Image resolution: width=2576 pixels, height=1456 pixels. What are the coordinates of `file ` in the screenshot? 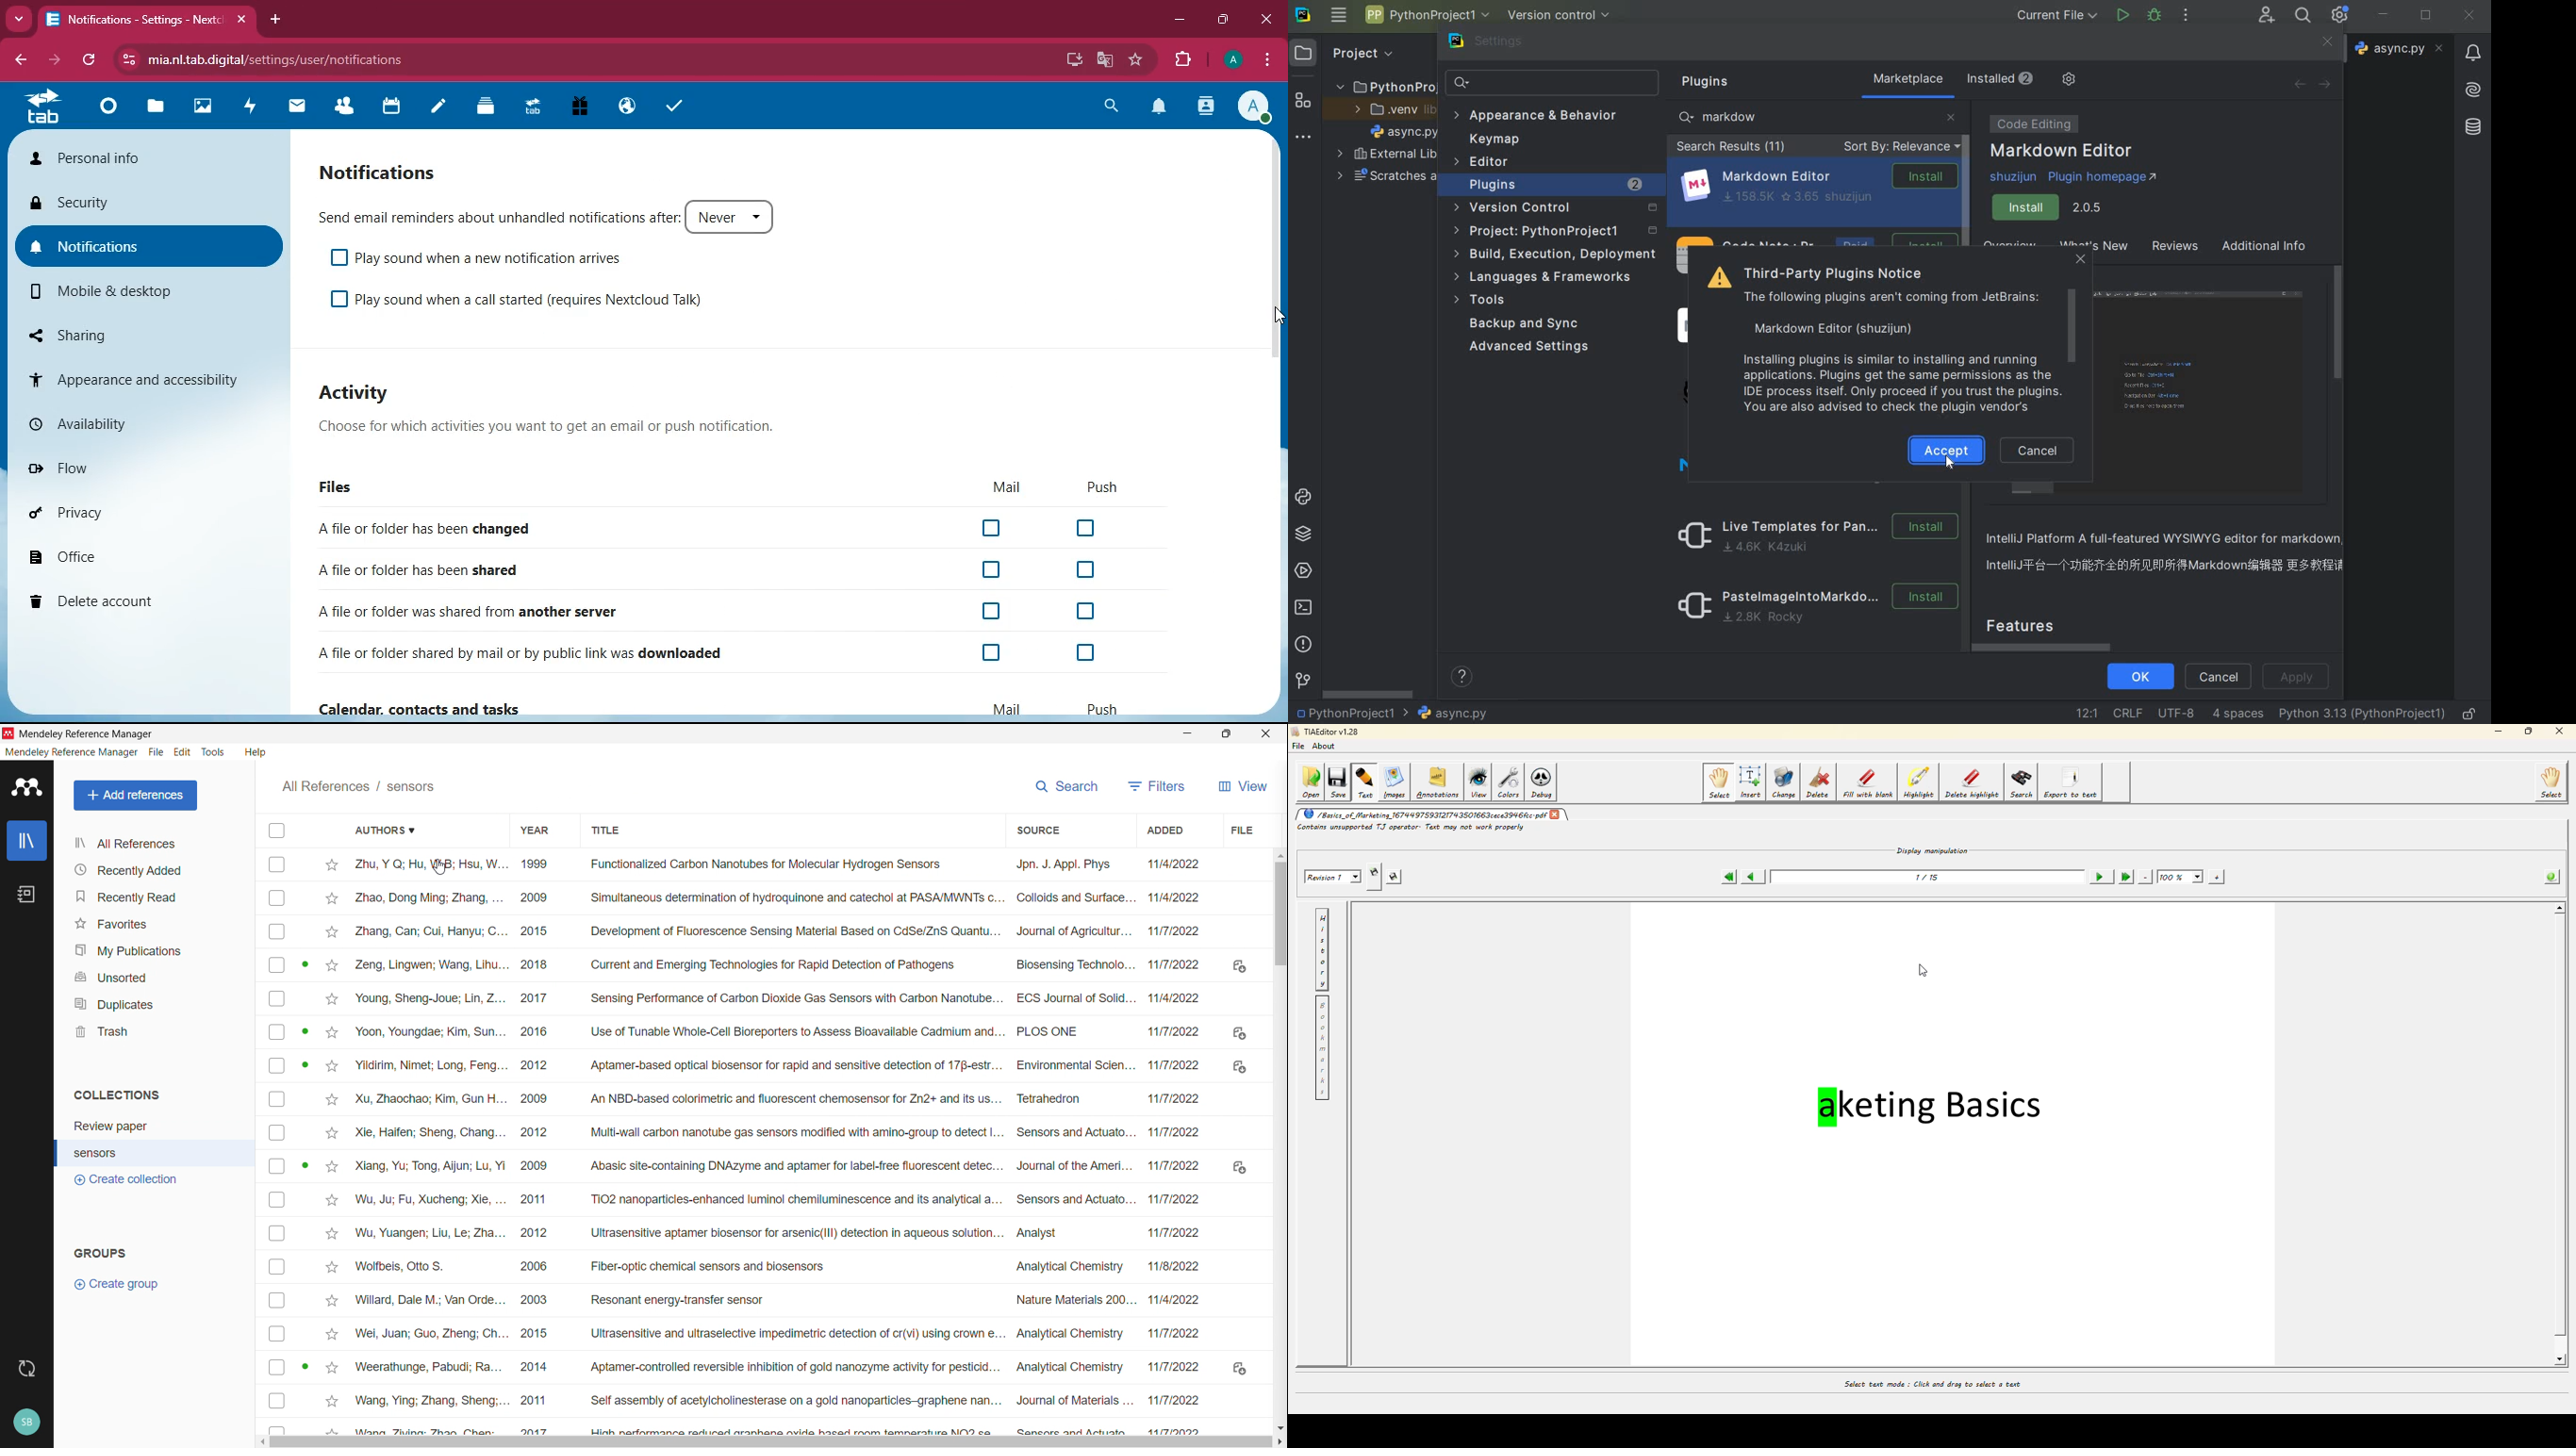 It's located at (1240, 830).